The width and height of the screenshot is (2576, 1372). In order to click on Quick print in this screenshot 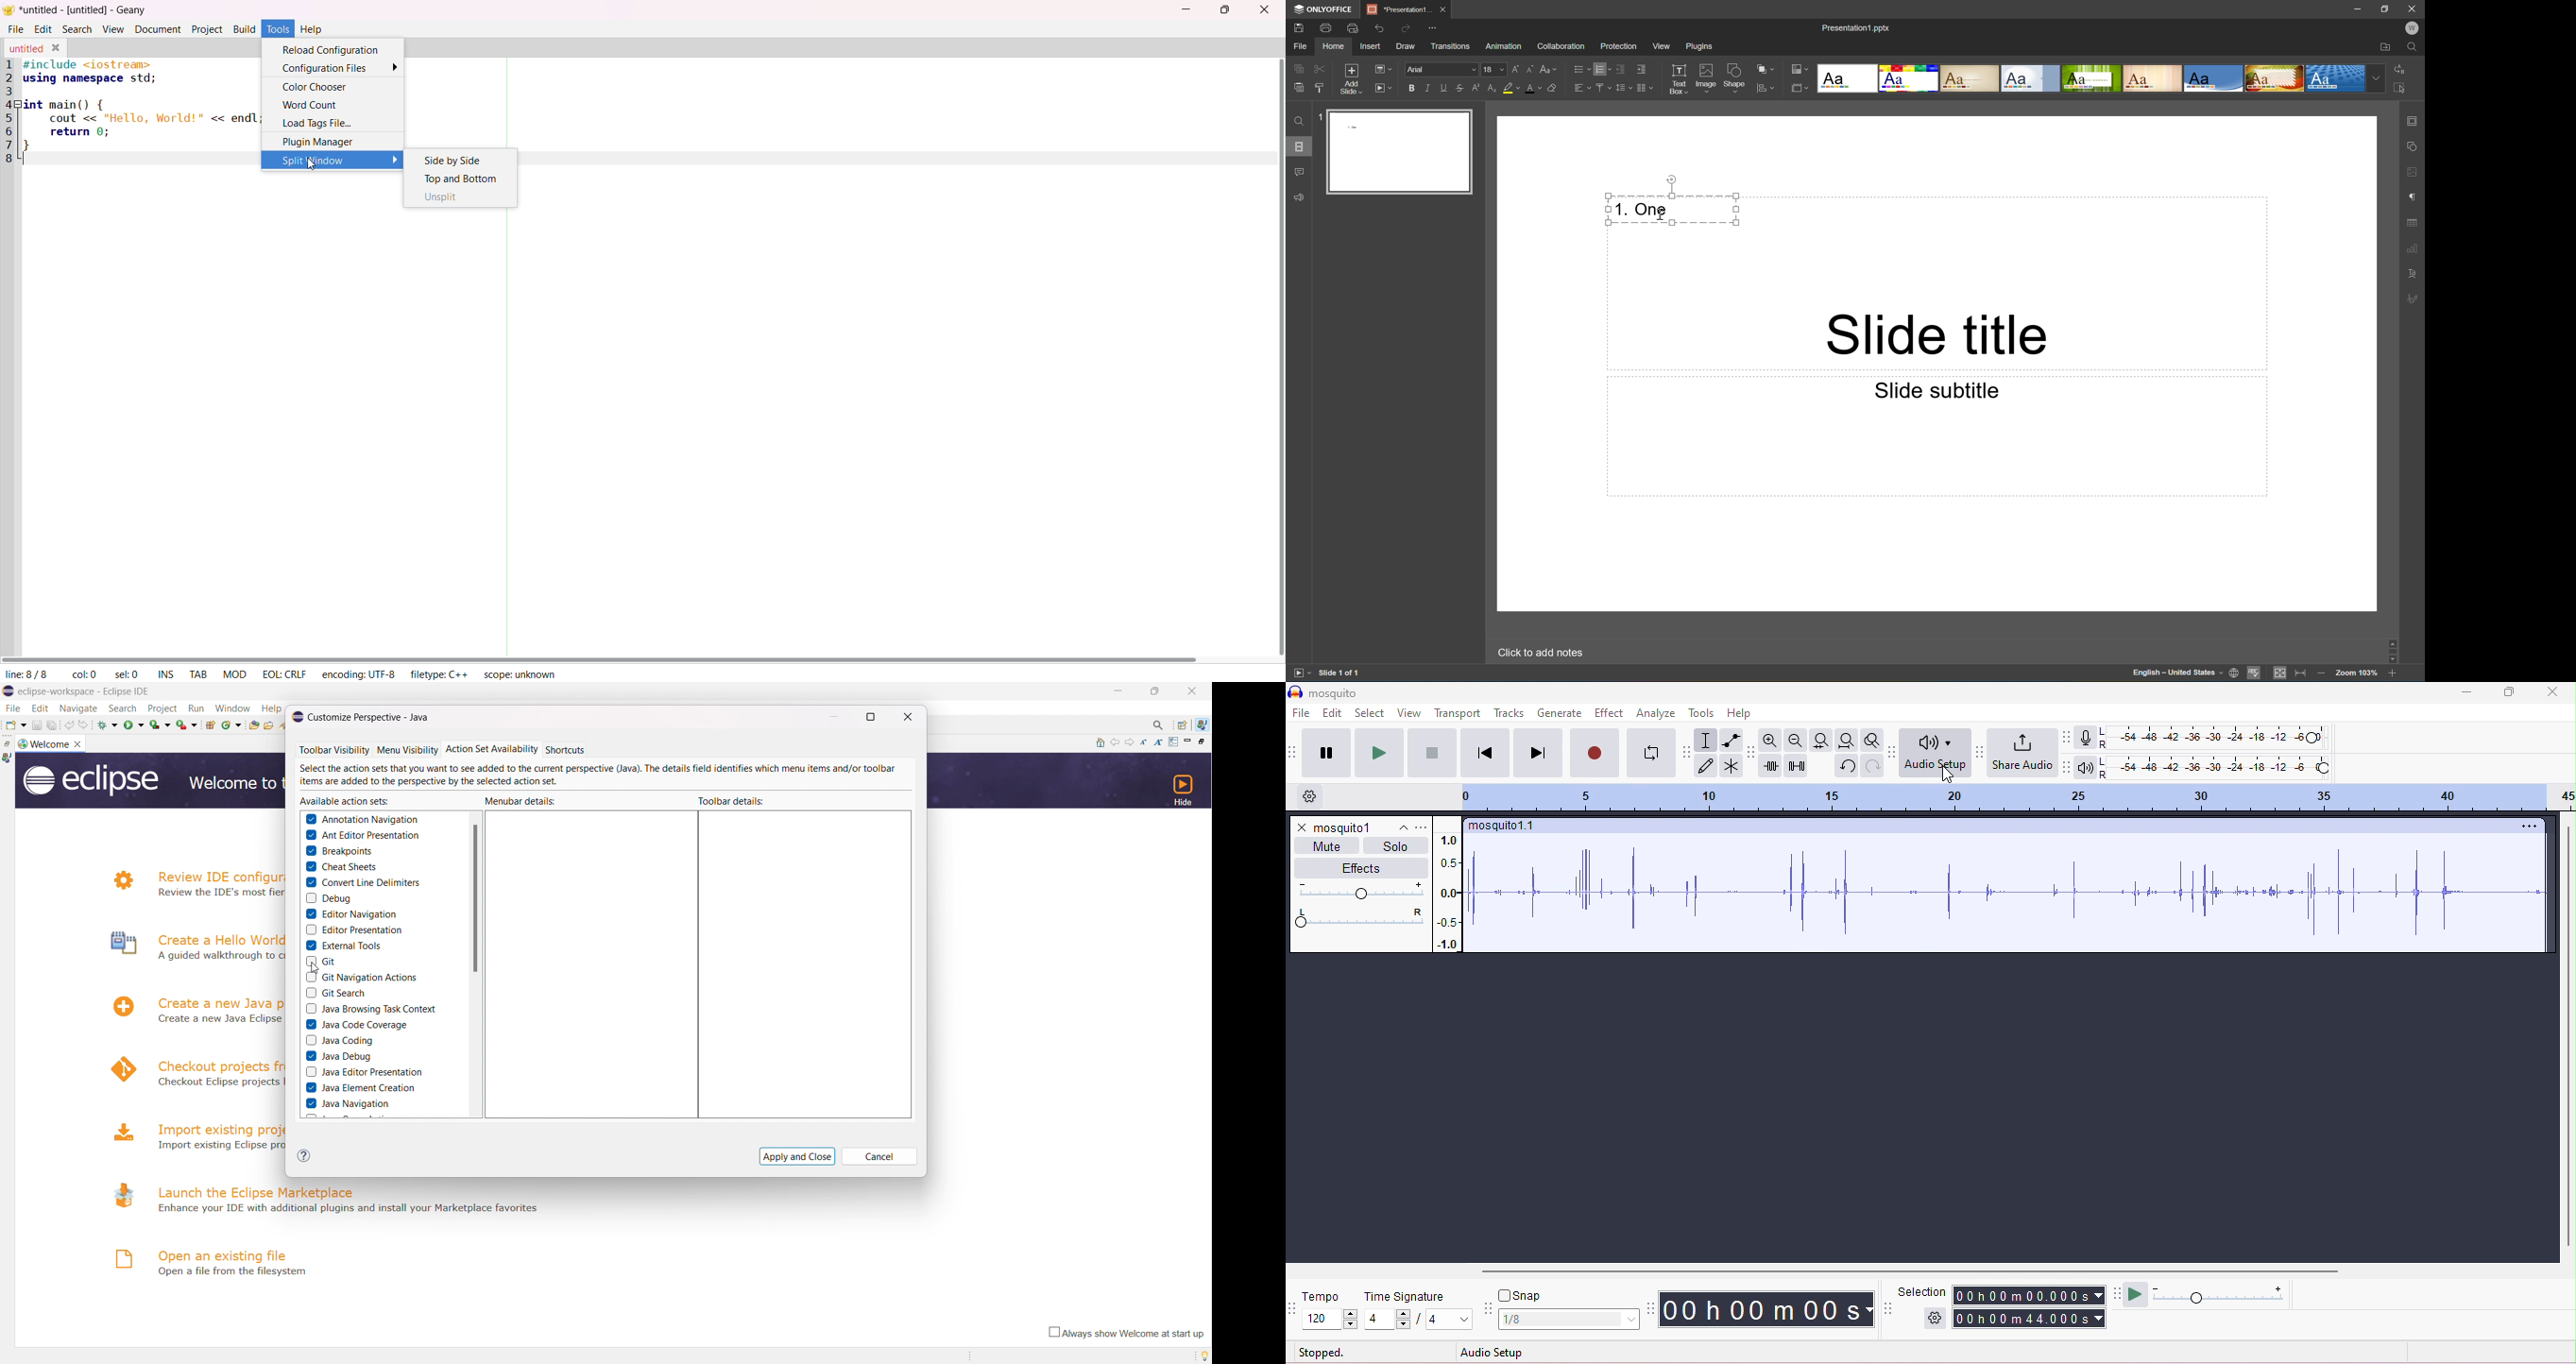, I will do `click(1353, 28)`.